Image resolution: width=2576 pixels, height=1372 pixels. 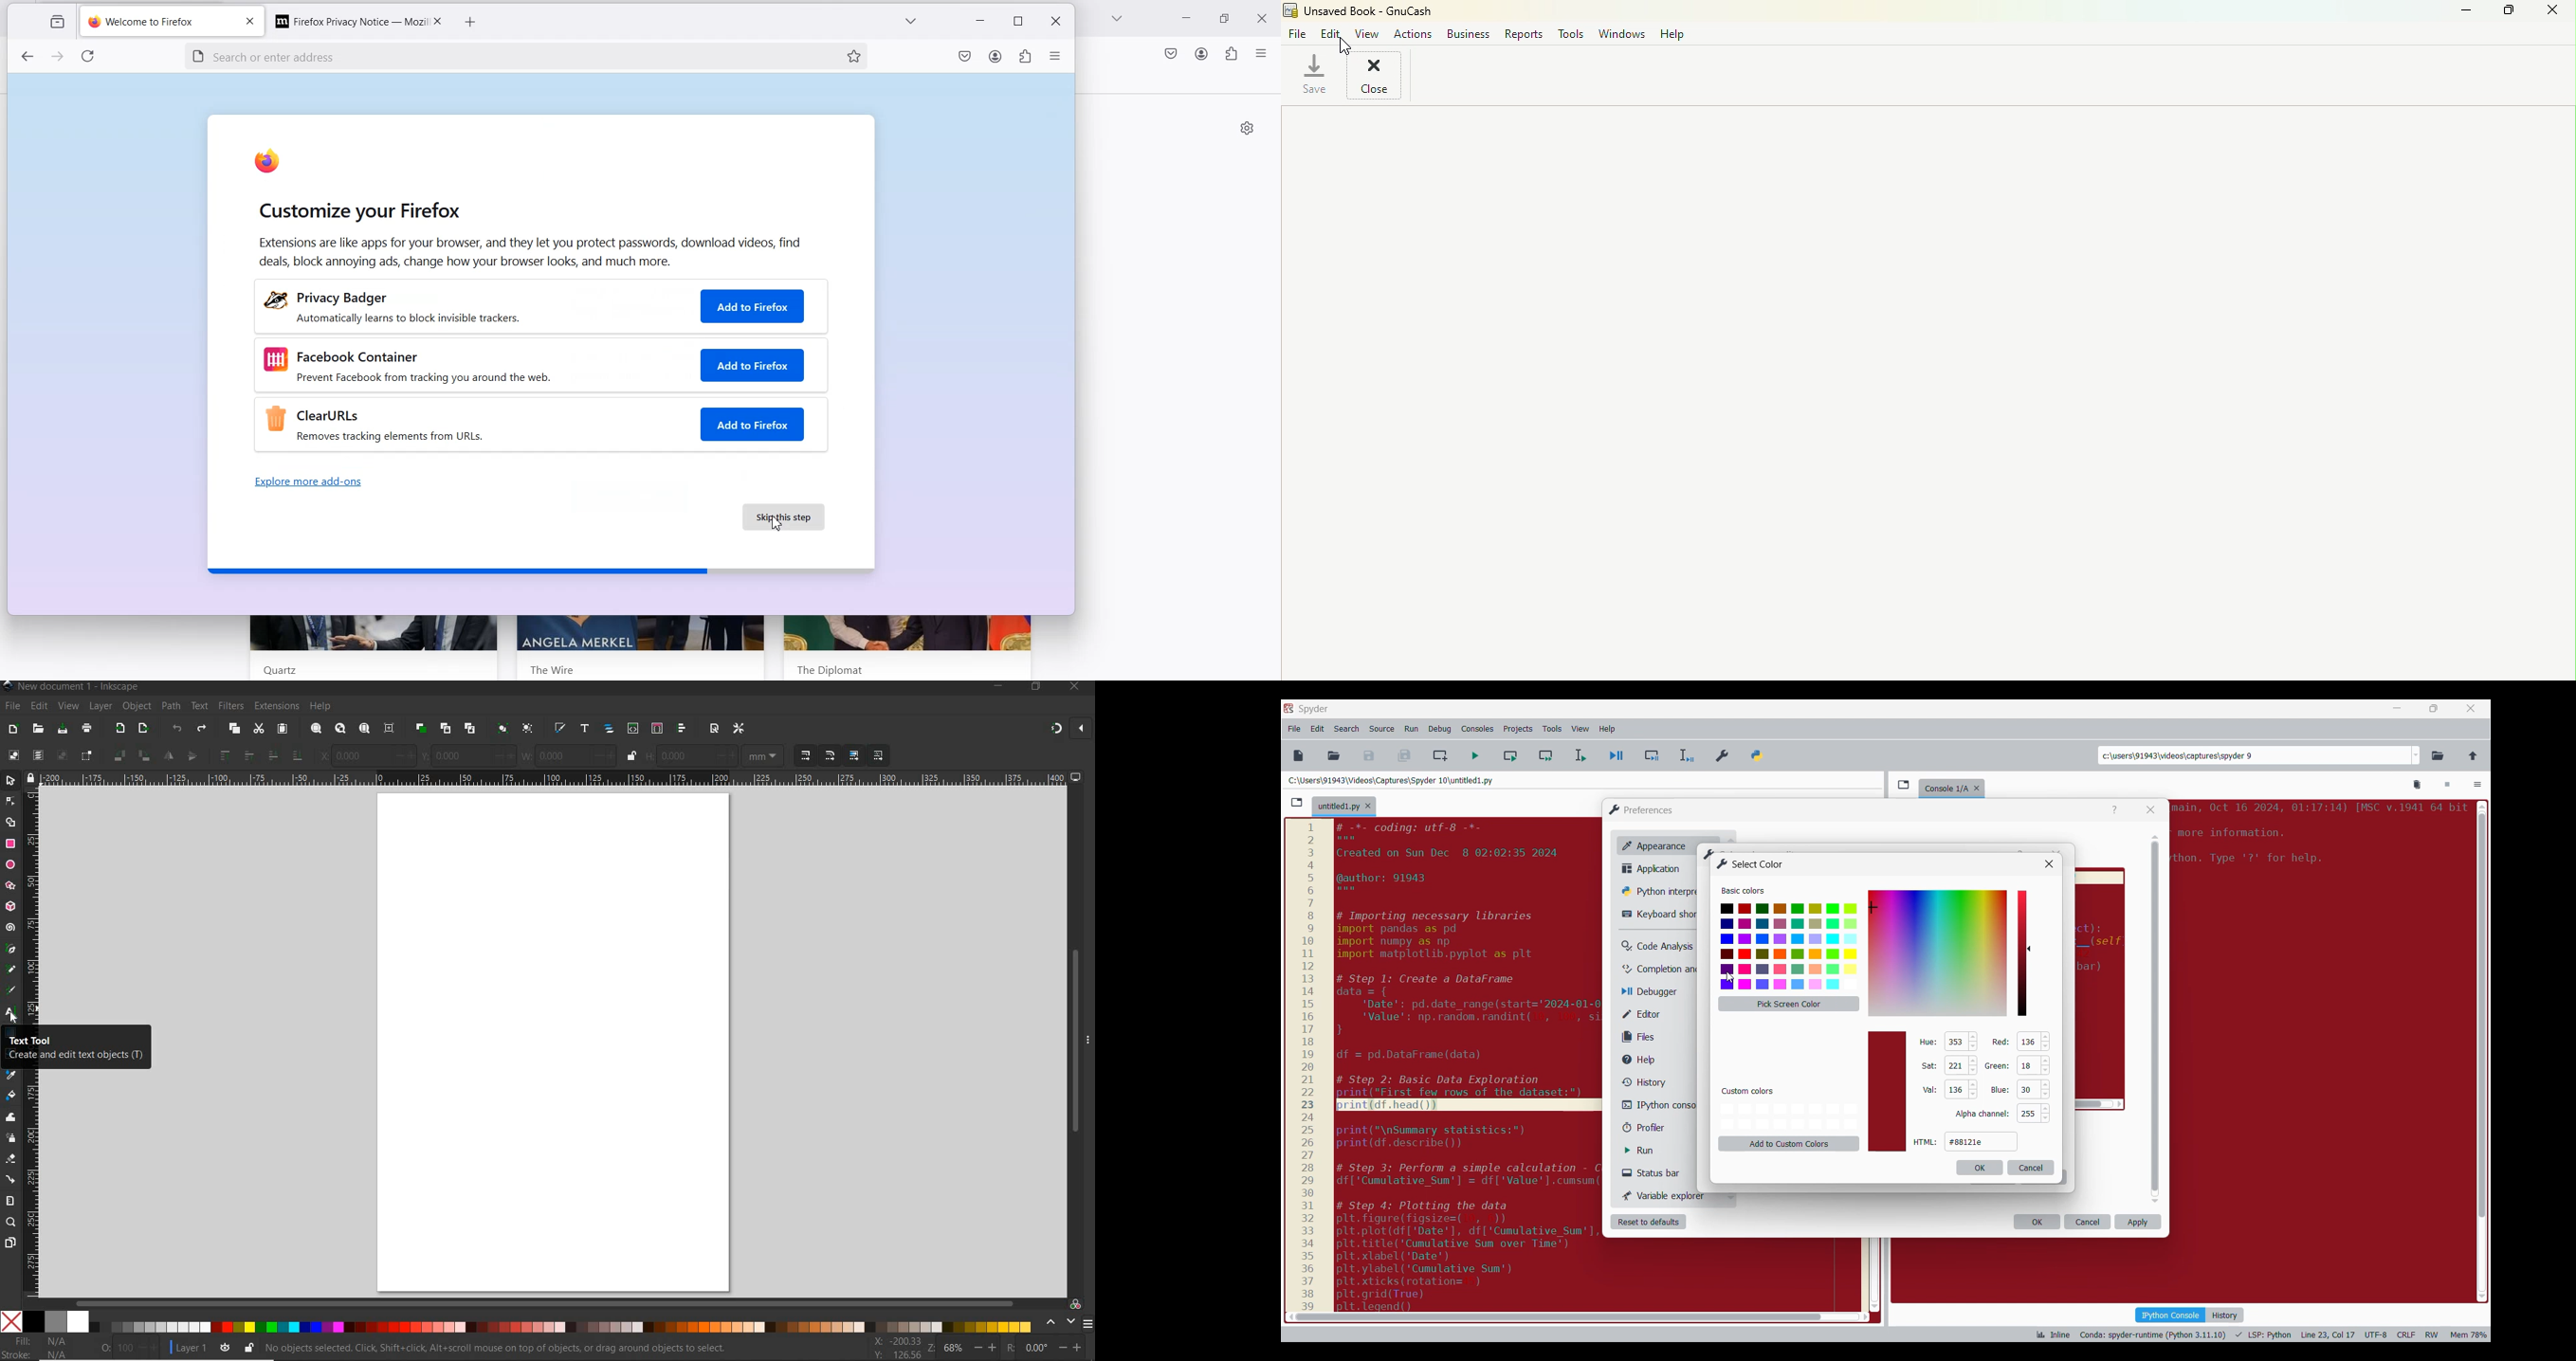 What do you see at coordinates (1929, 1090) in the screenshot?
I see `val` at bounding box center [1929, 1090].